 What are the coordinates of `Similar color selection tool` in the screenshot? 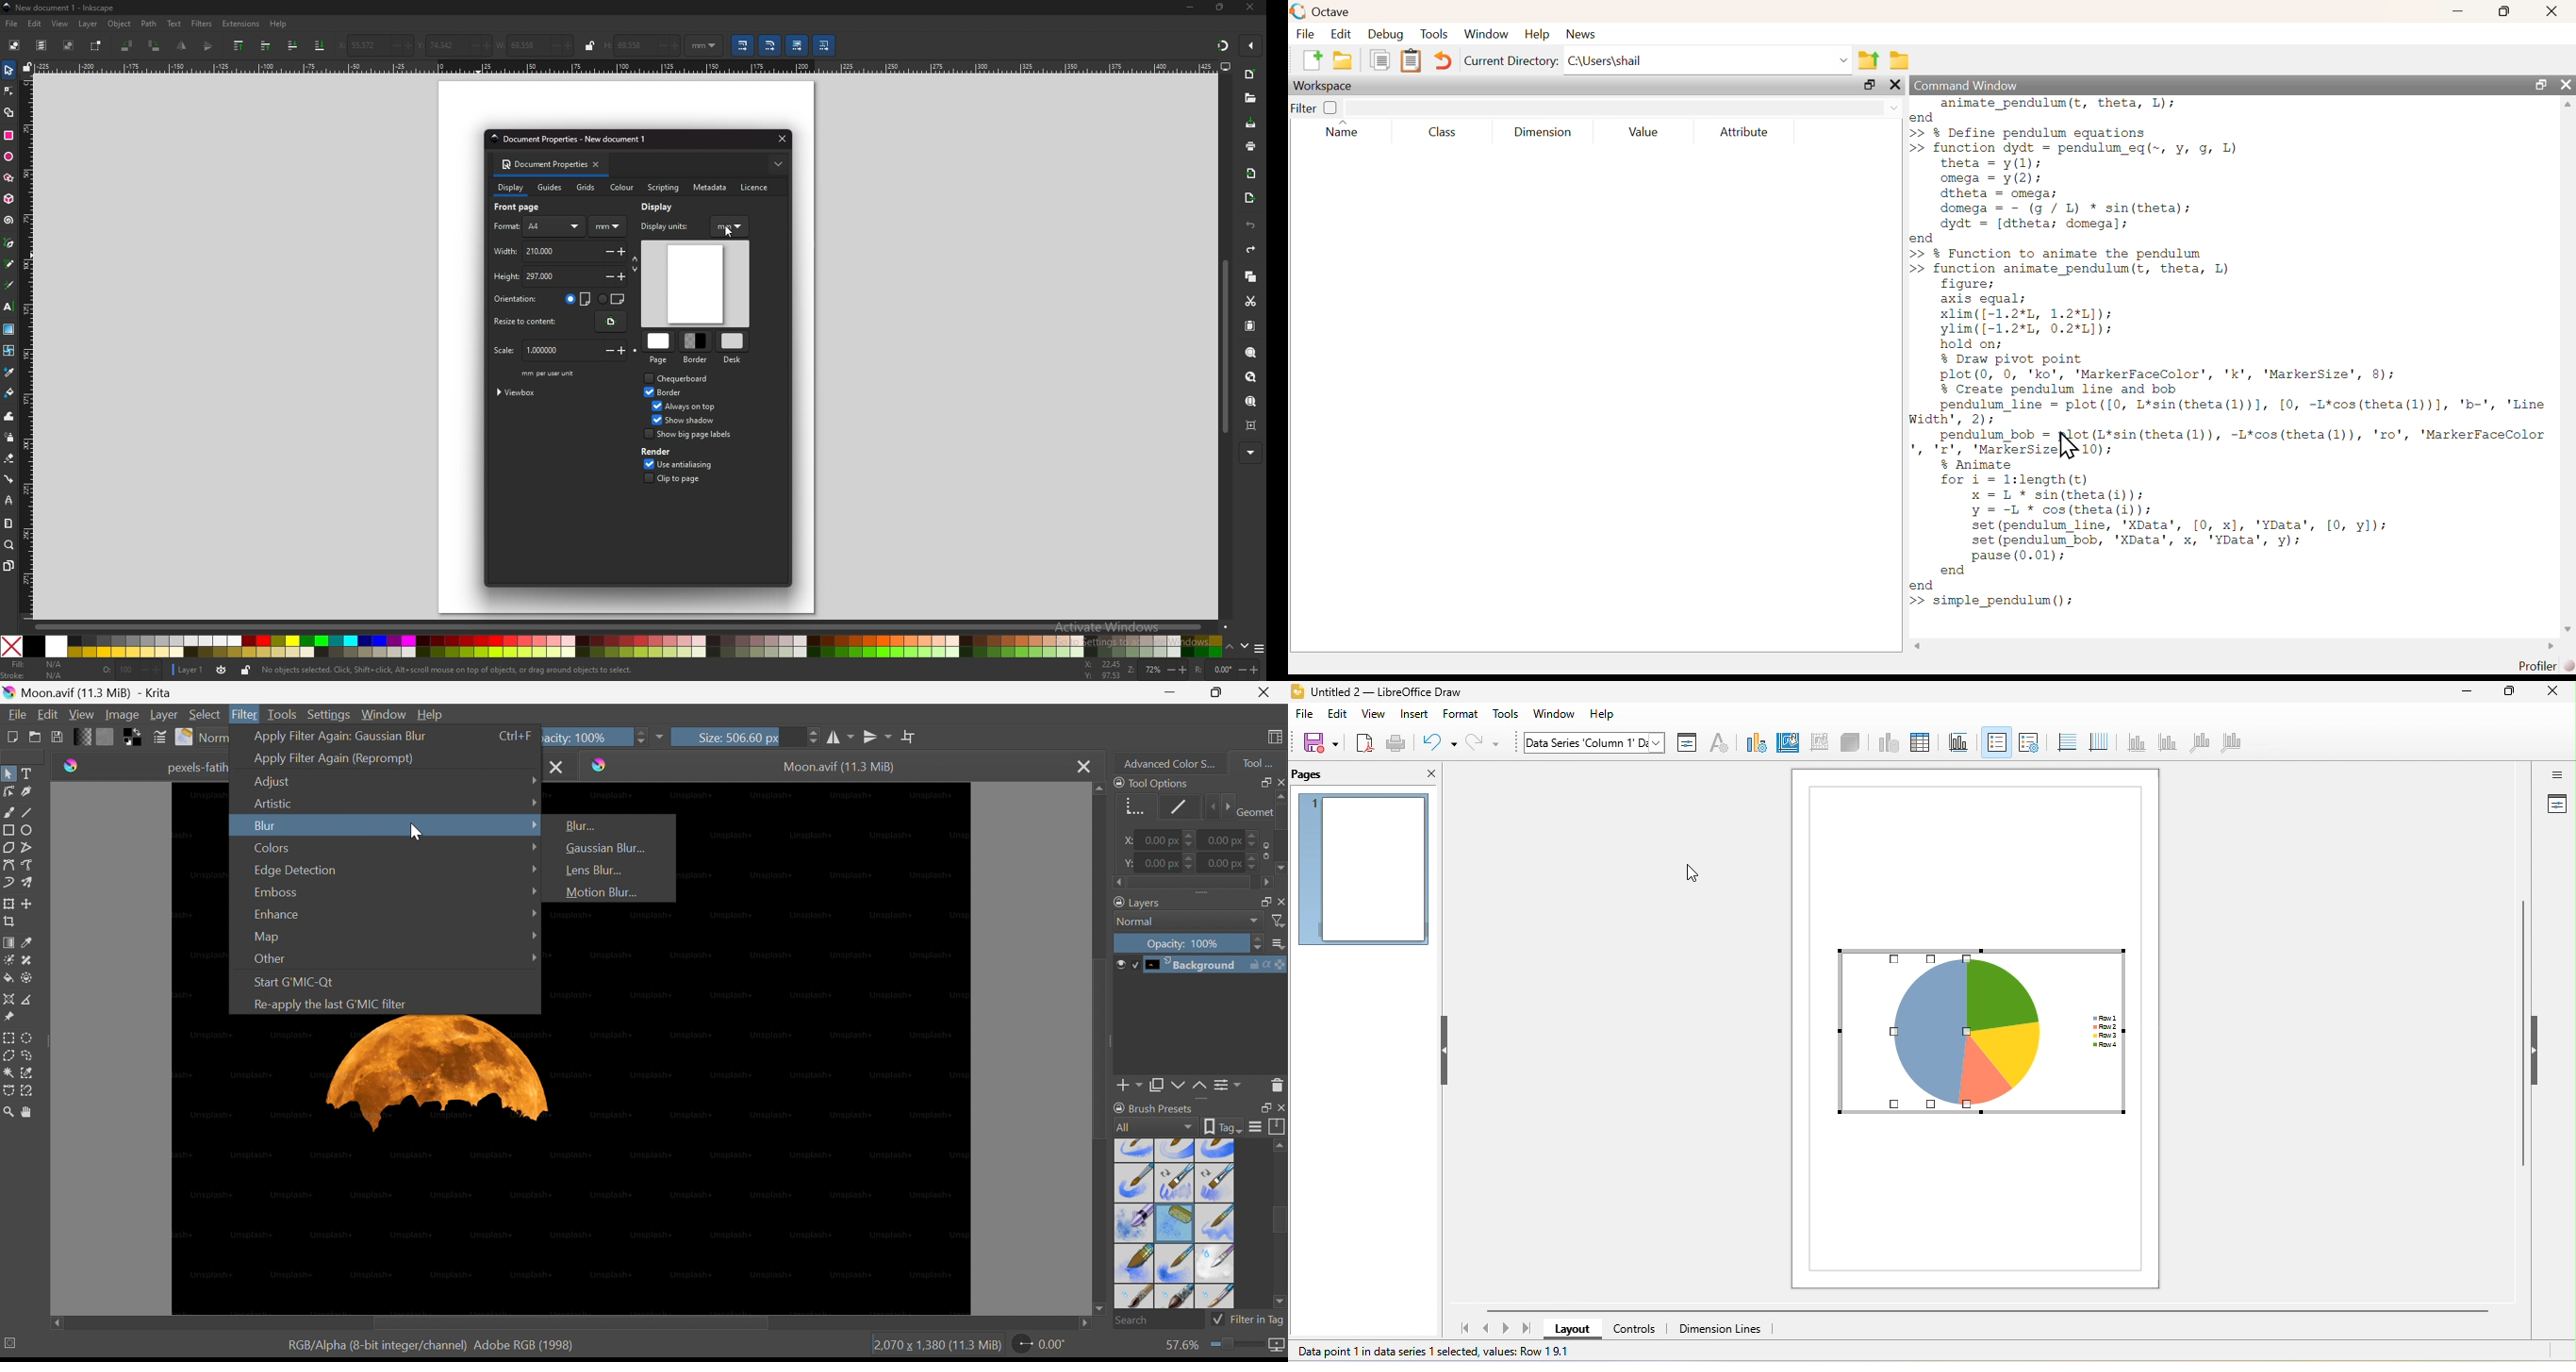 It's located at (28, 1074).